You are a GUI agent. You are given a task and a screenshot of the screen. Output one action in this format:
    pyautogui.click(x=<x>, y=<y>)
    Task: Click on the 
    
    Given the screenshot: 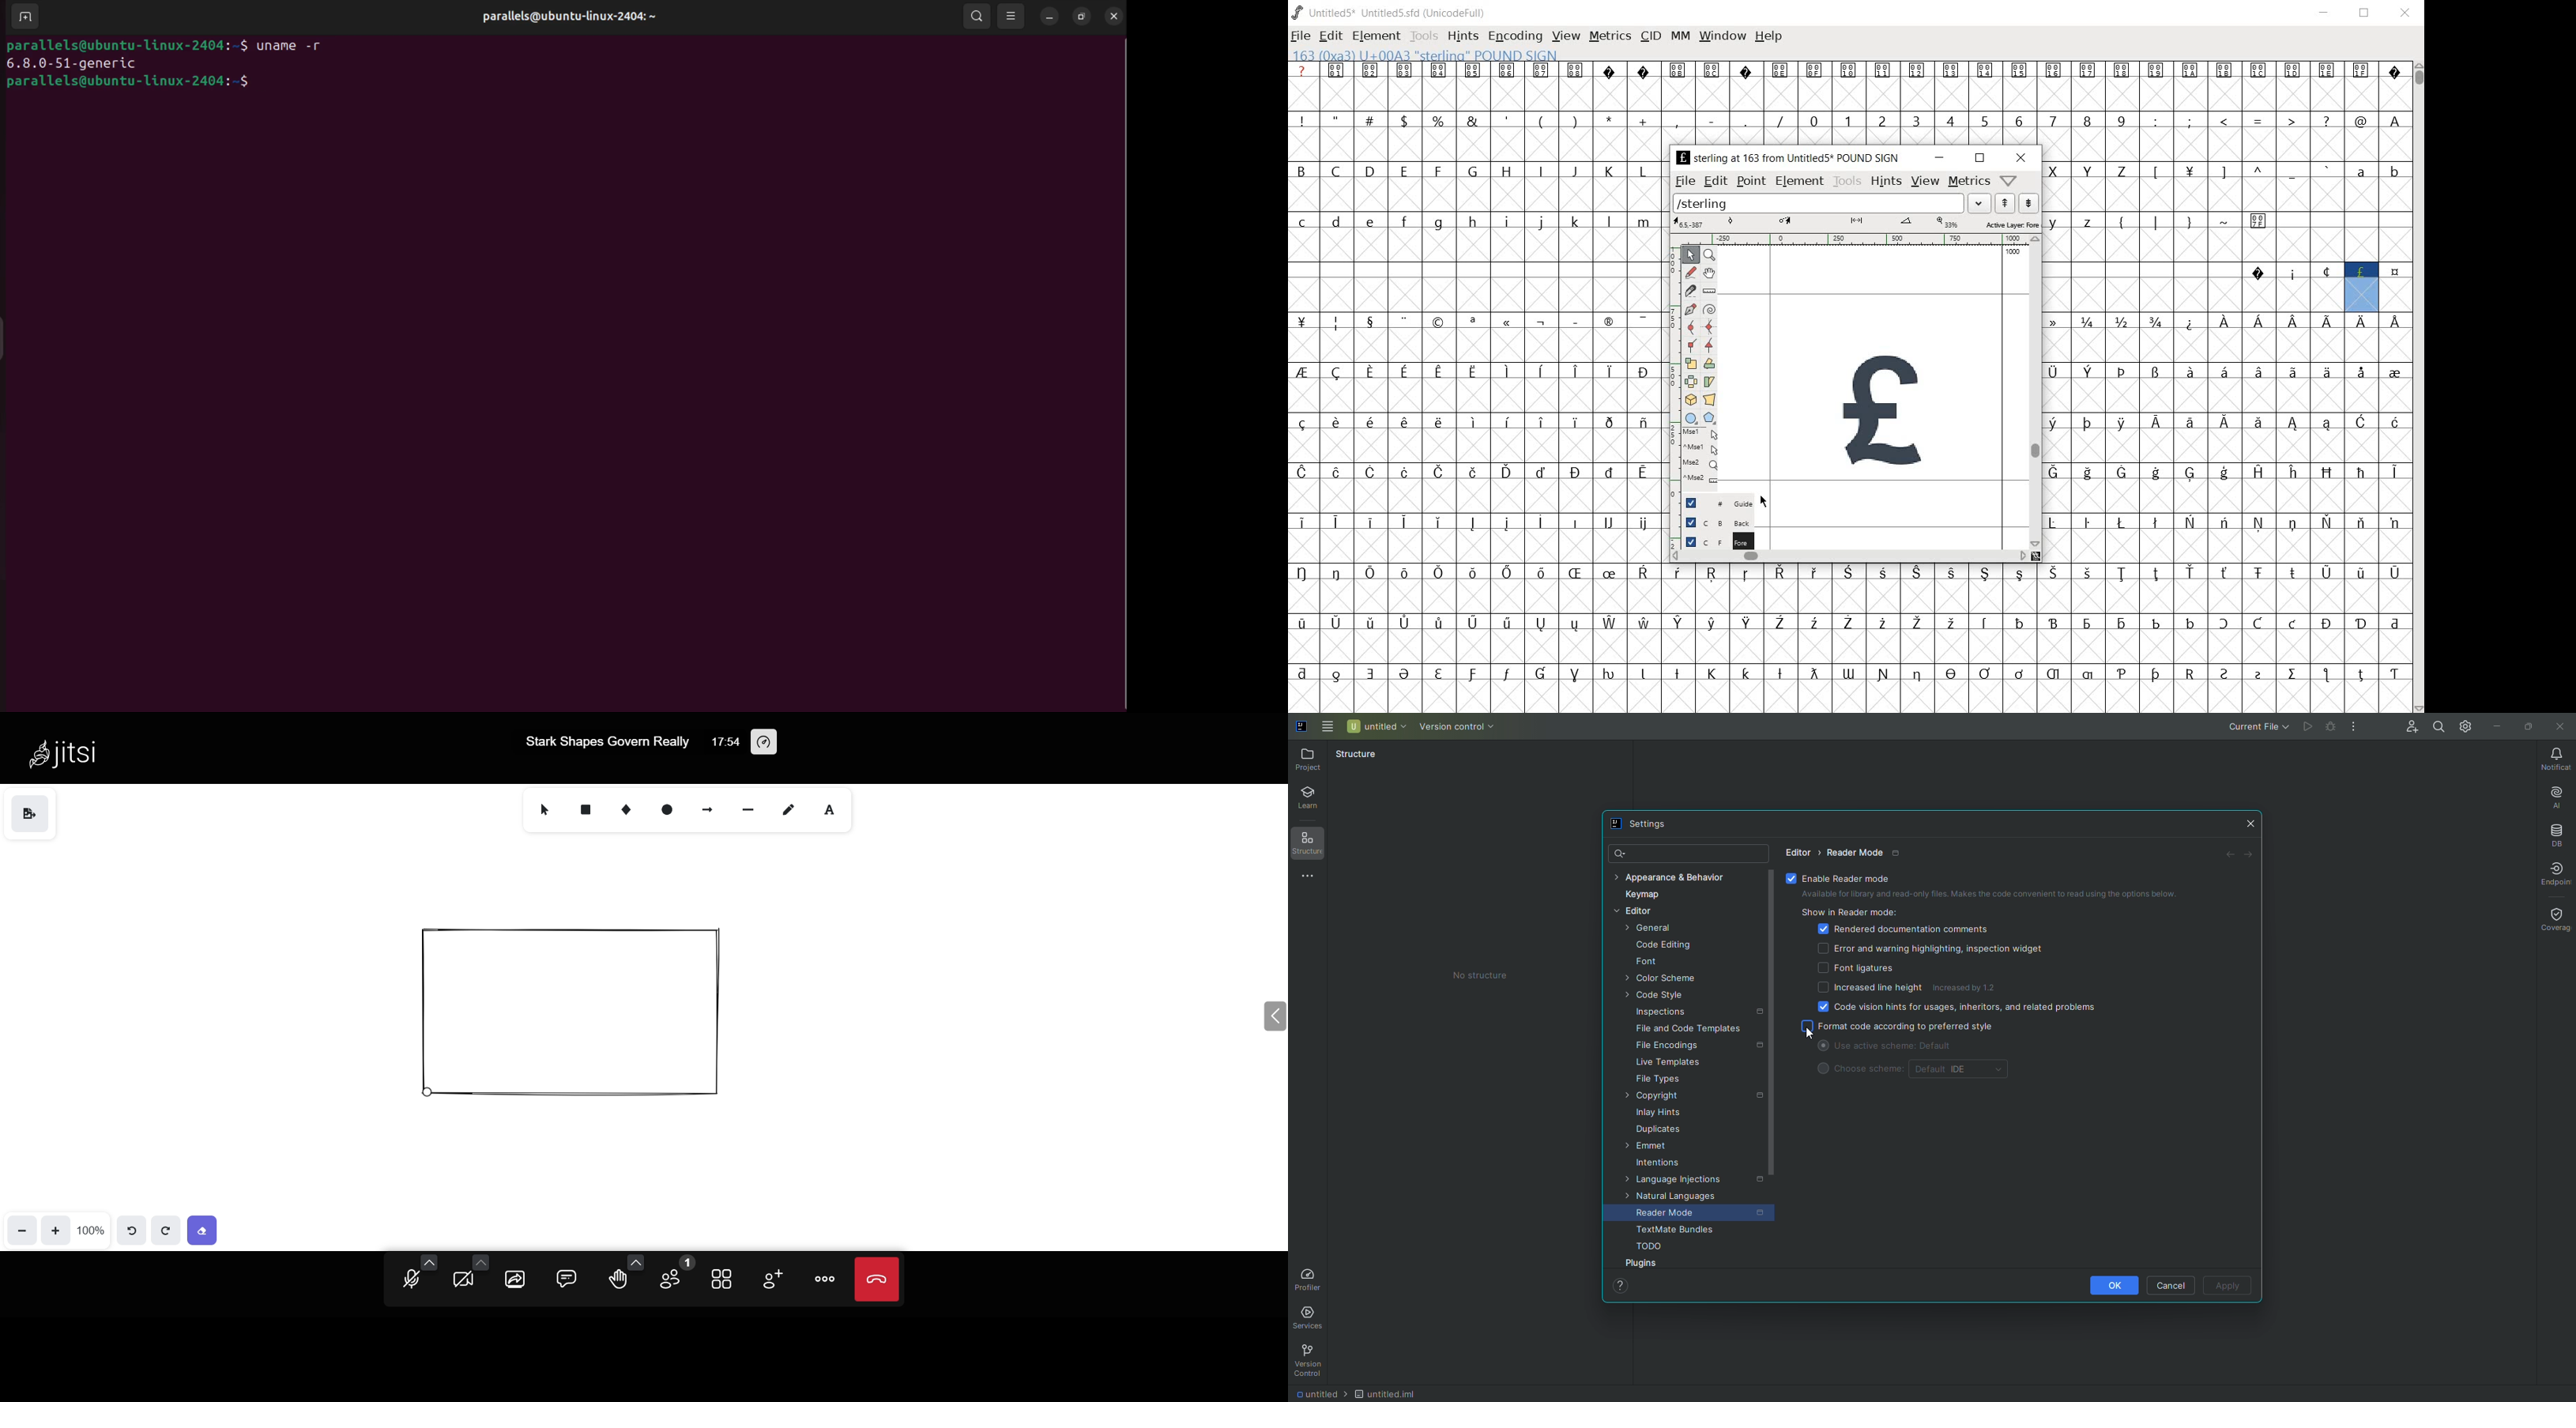 What is the action you would take?
    pyautogui.click(x=1506, y=421)
    